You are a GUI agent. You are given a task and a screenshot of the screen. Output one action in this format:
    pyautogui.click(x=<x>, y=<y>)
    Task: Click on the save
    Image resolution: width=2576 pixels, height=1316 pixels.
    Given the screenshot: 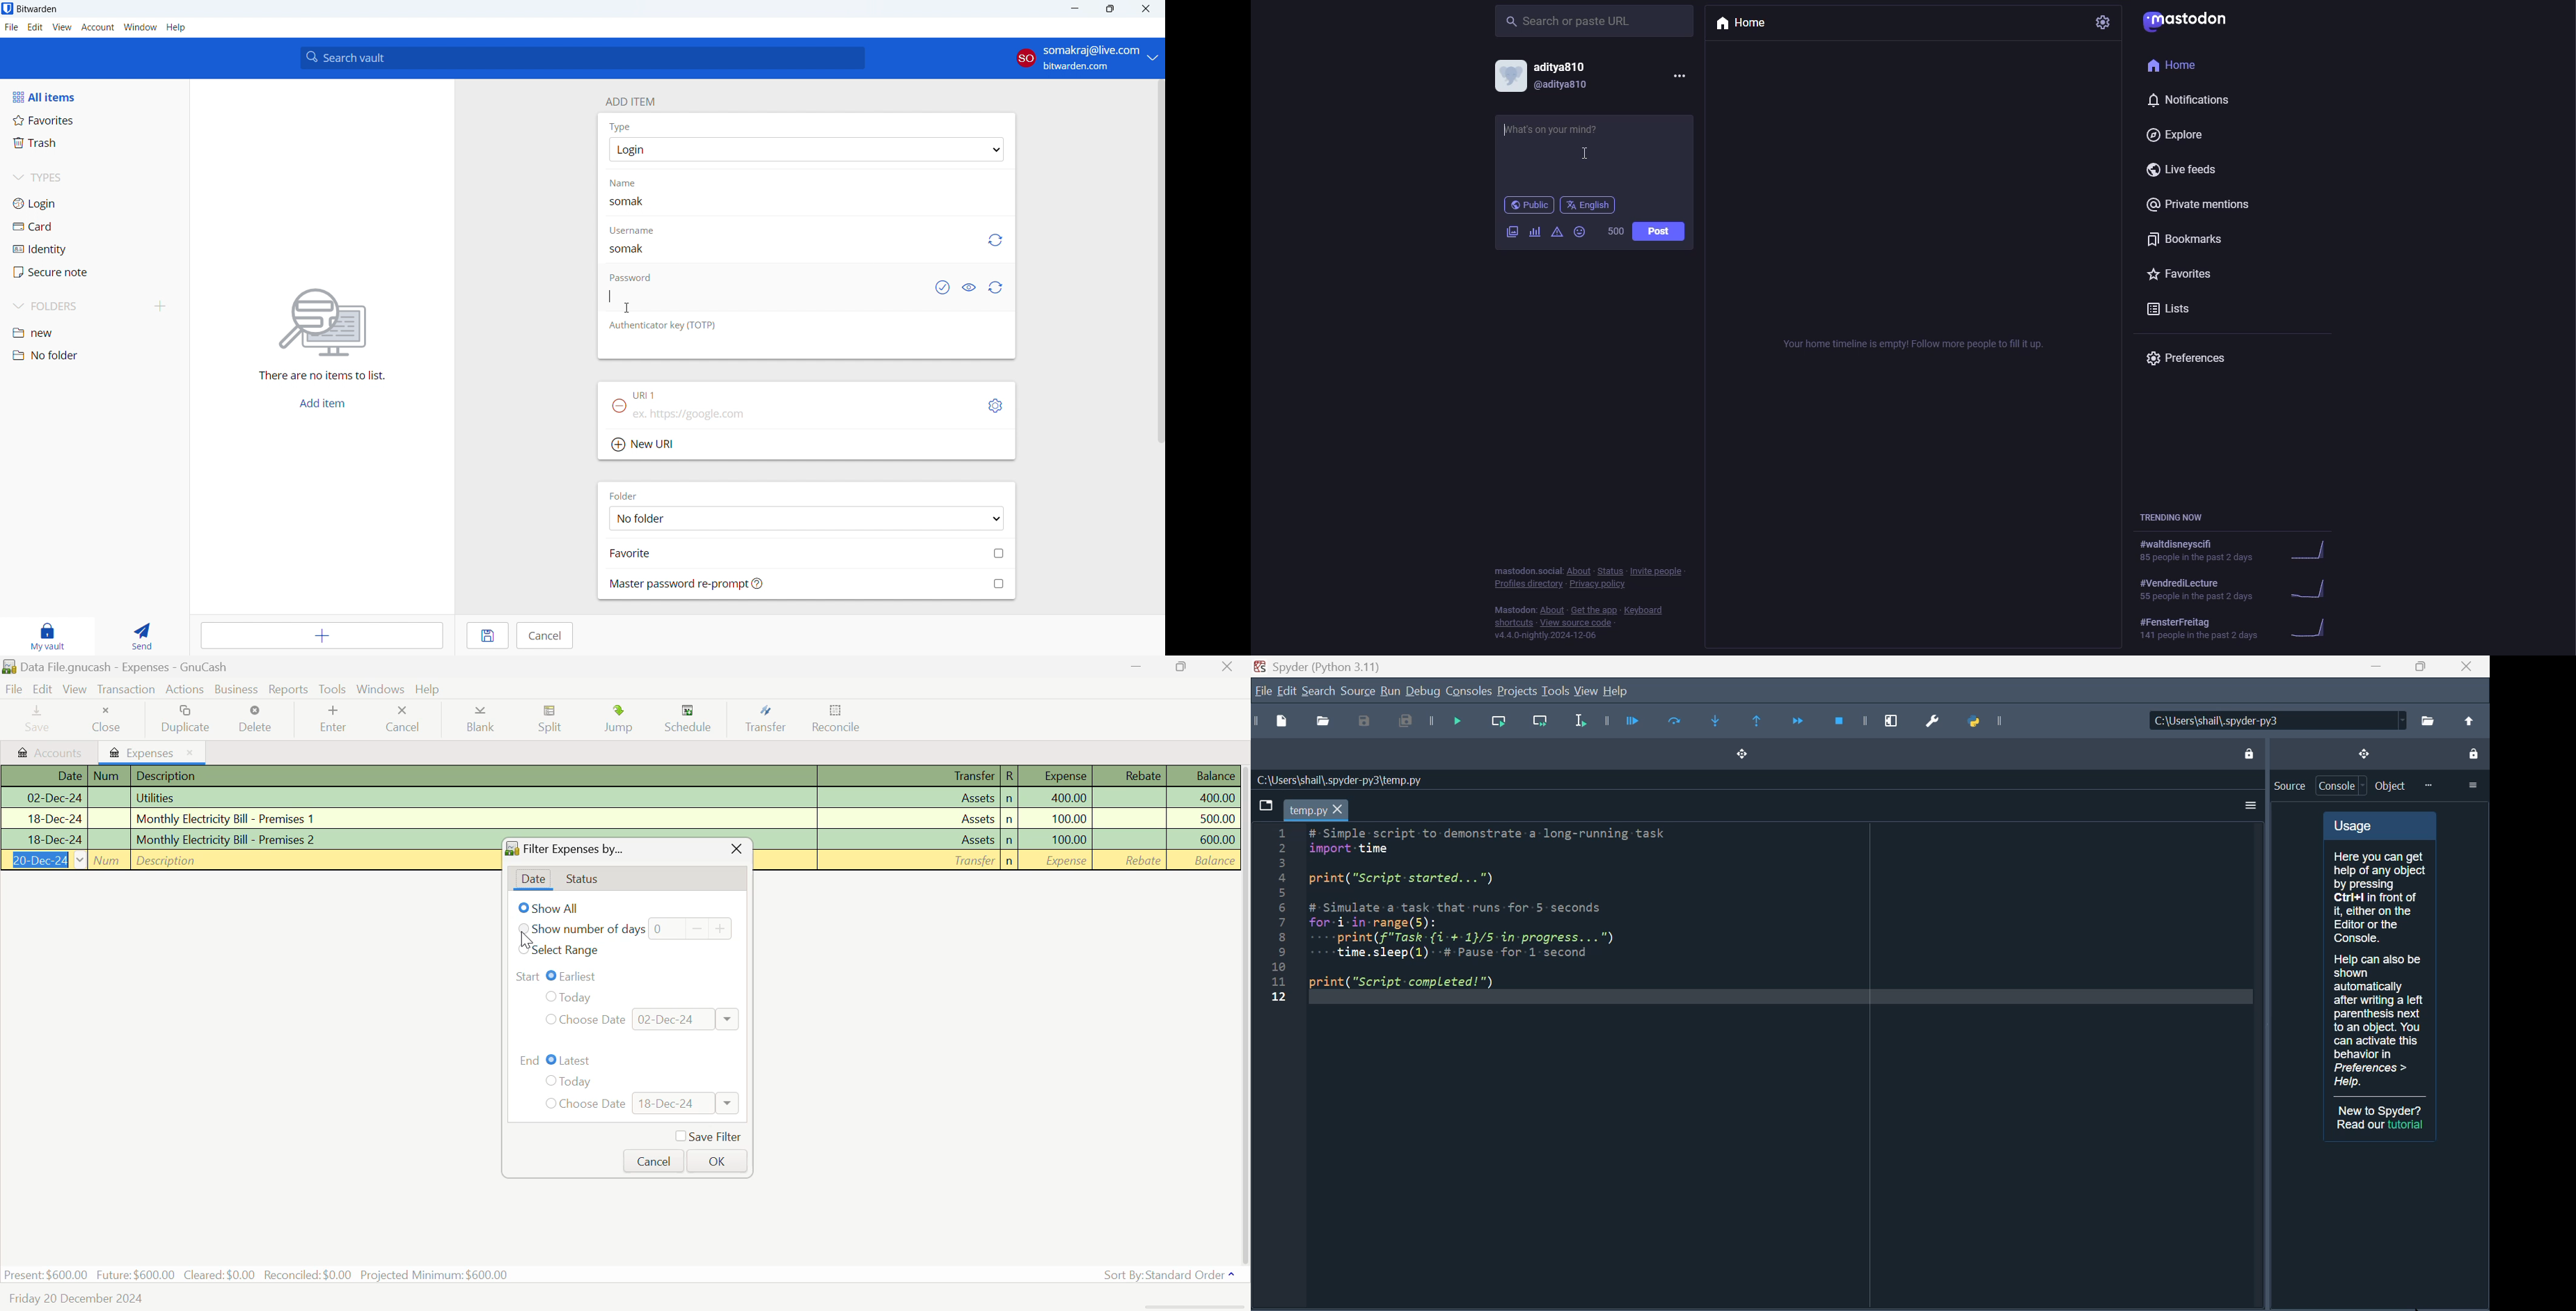 What is the action you would take?
    pyautogui.click(x=488, y=635)
    